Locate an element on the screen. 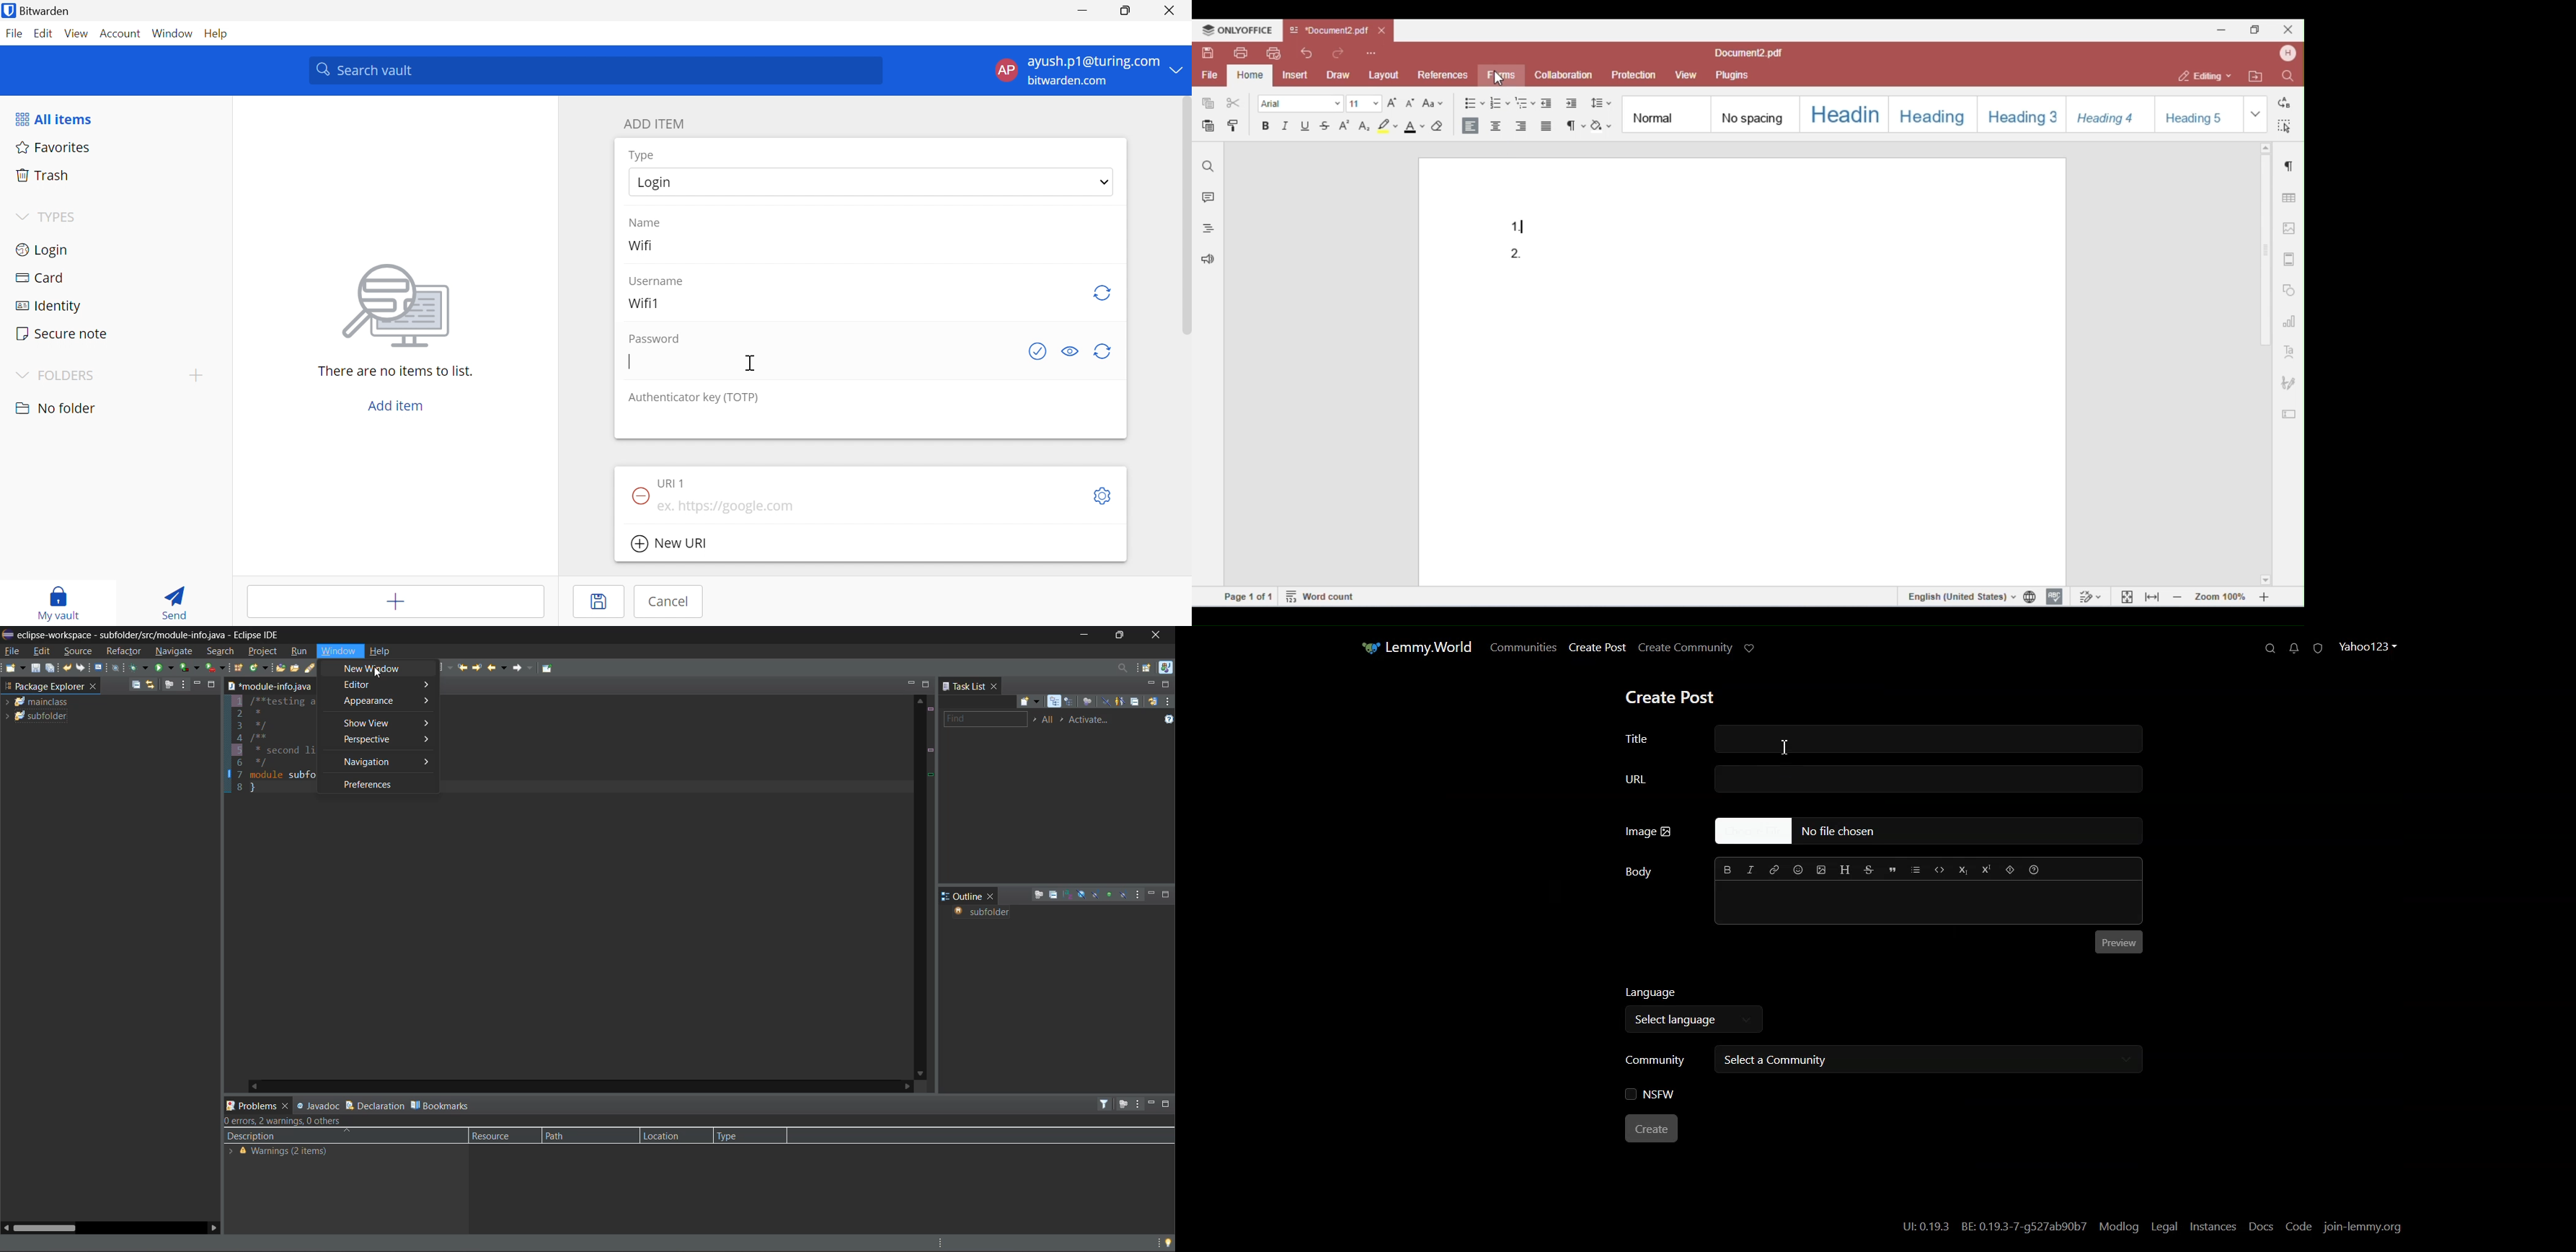 The width and height of the screenshot is (2576, 1260). Create Post is located at coordinates (1596, 648).